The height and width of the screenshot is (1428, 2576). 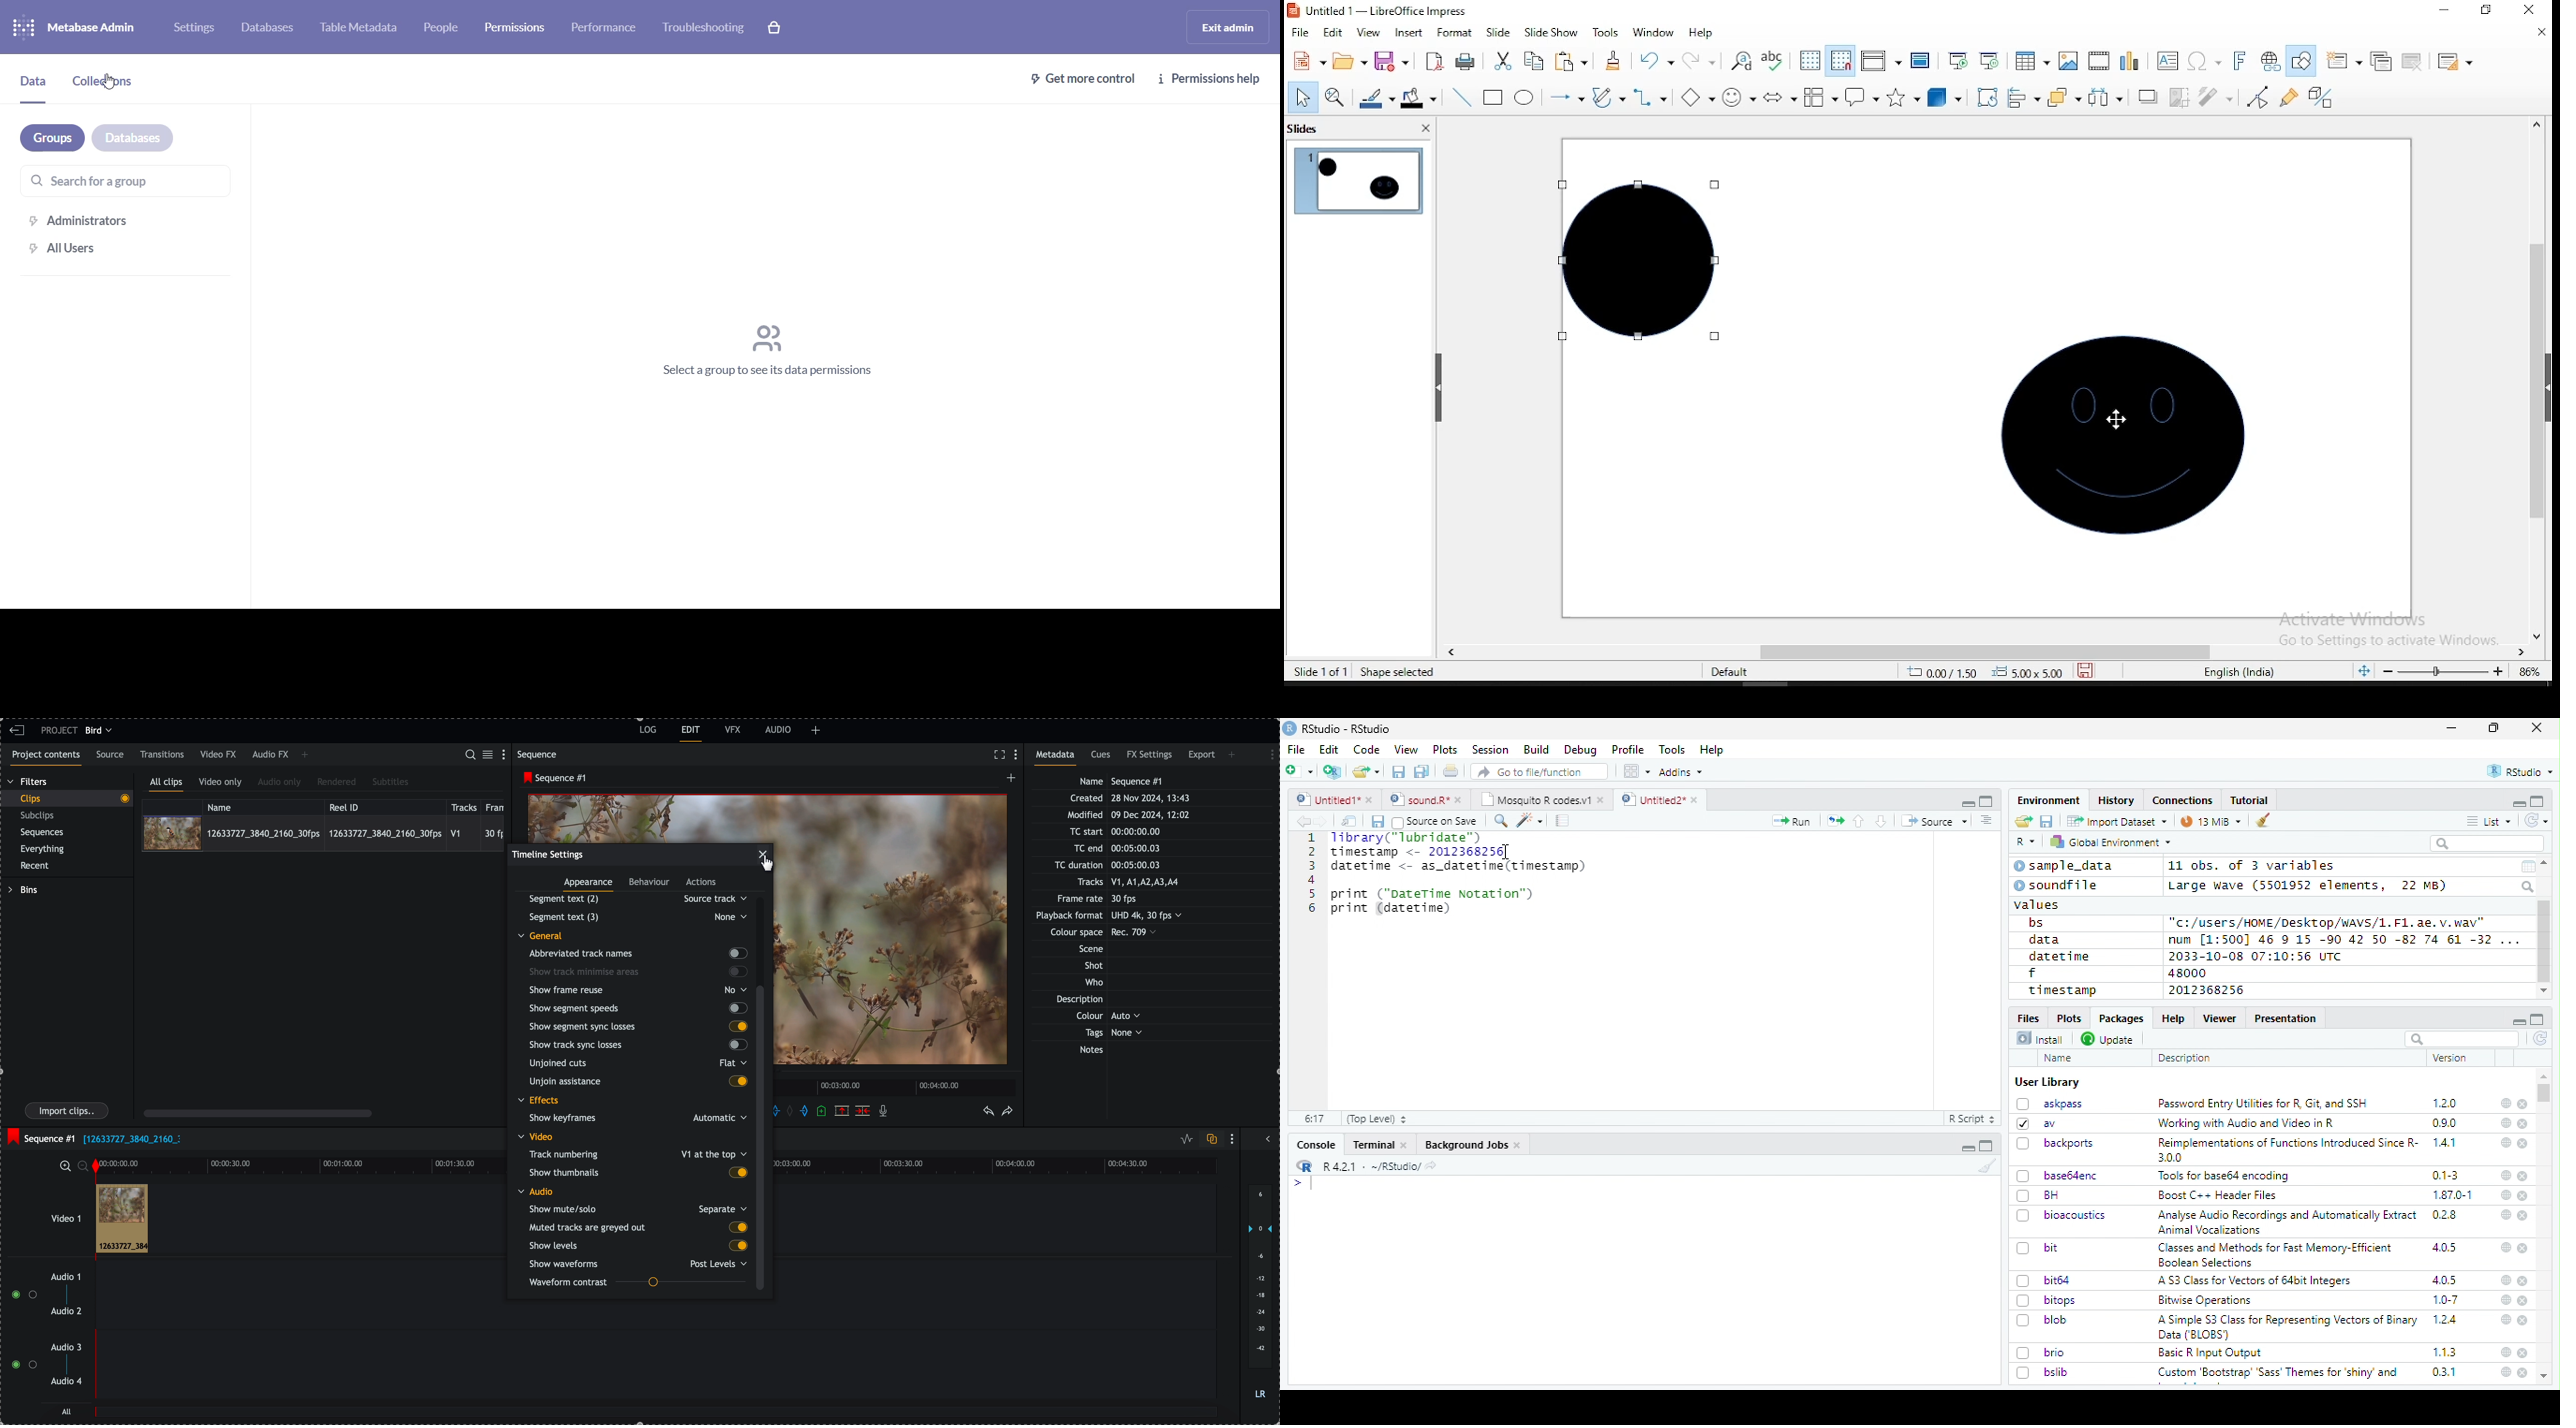 What do you see at coordinates (519, 26) in the screenshot?
I see `permissions` at bounding box center [519, 26].